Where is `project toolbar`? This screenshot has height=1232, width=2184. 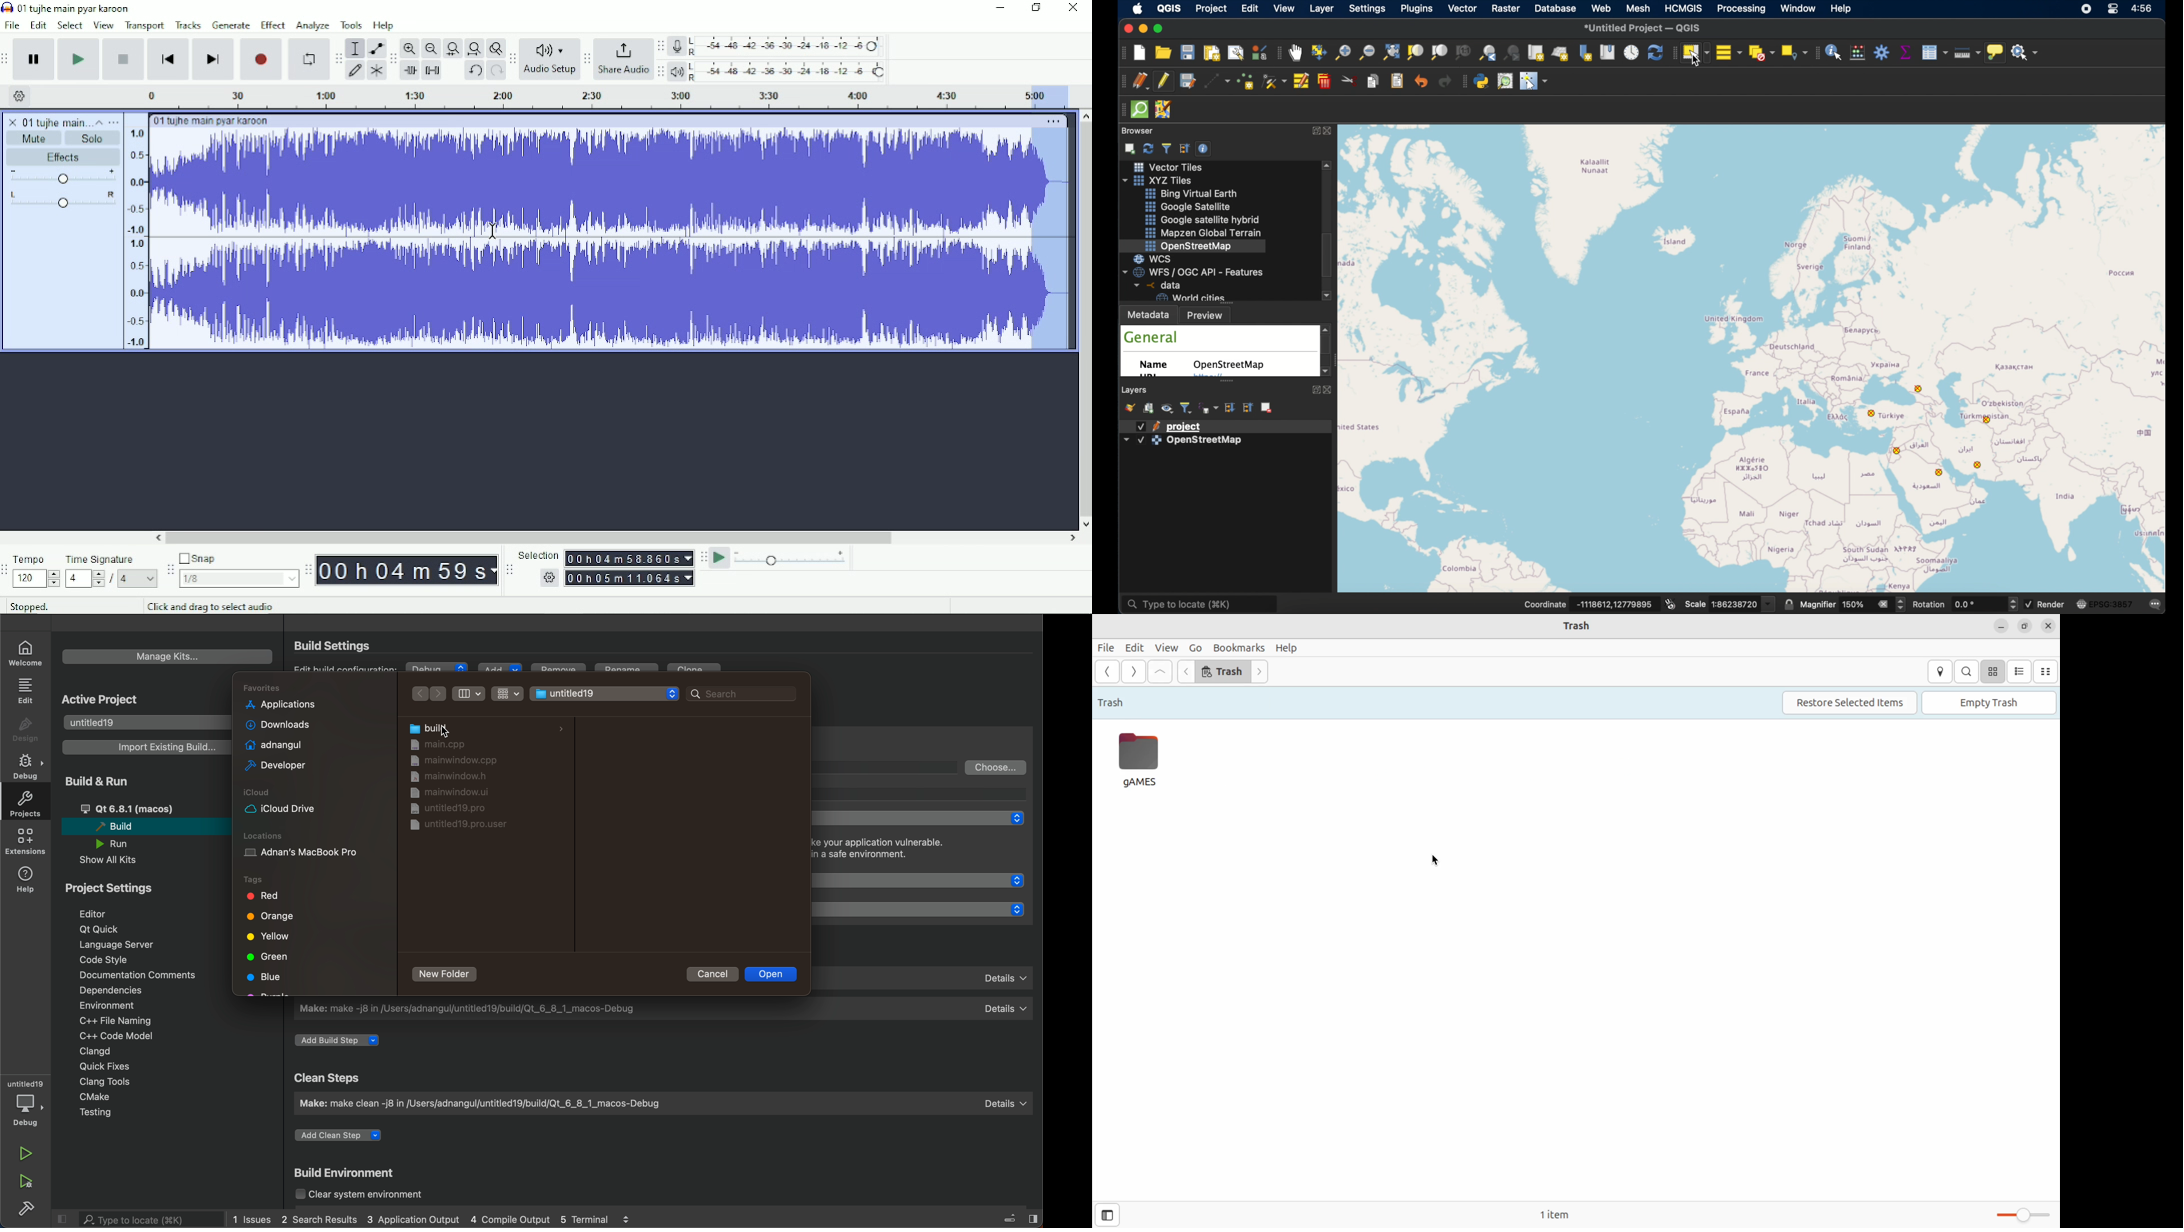 project toolbar is located at coordinates (1120, 54).